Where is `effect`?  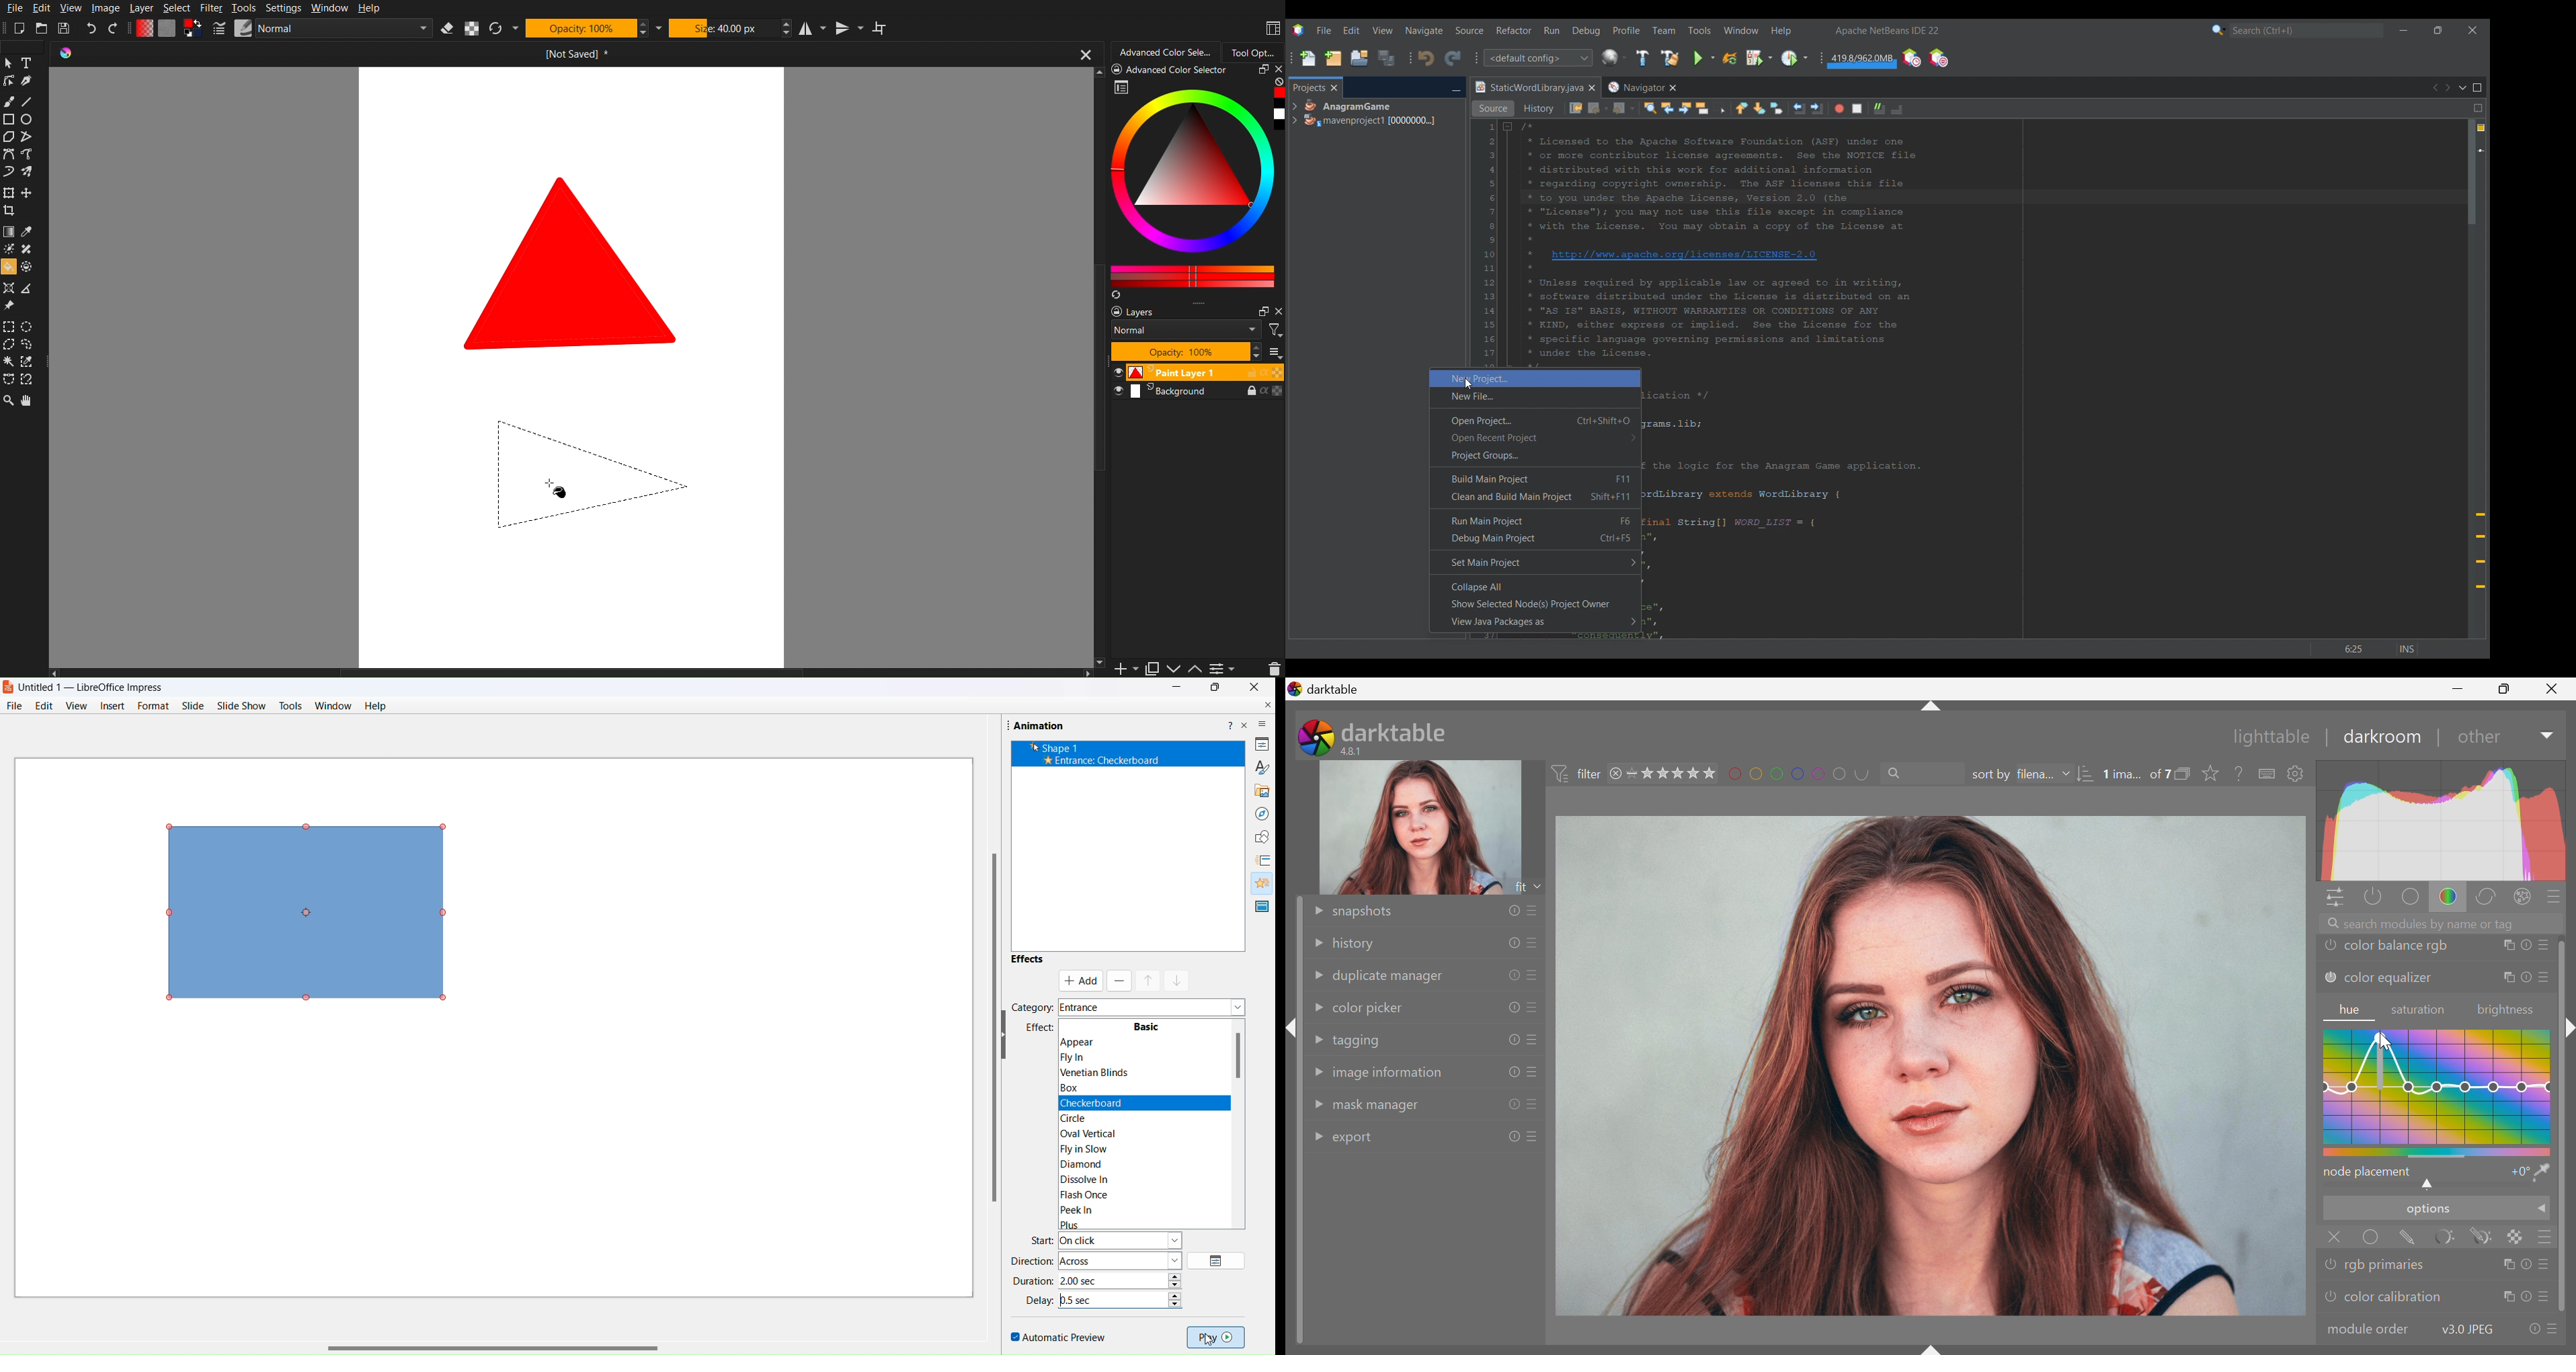 effect is located at coordinates (2523, 895).